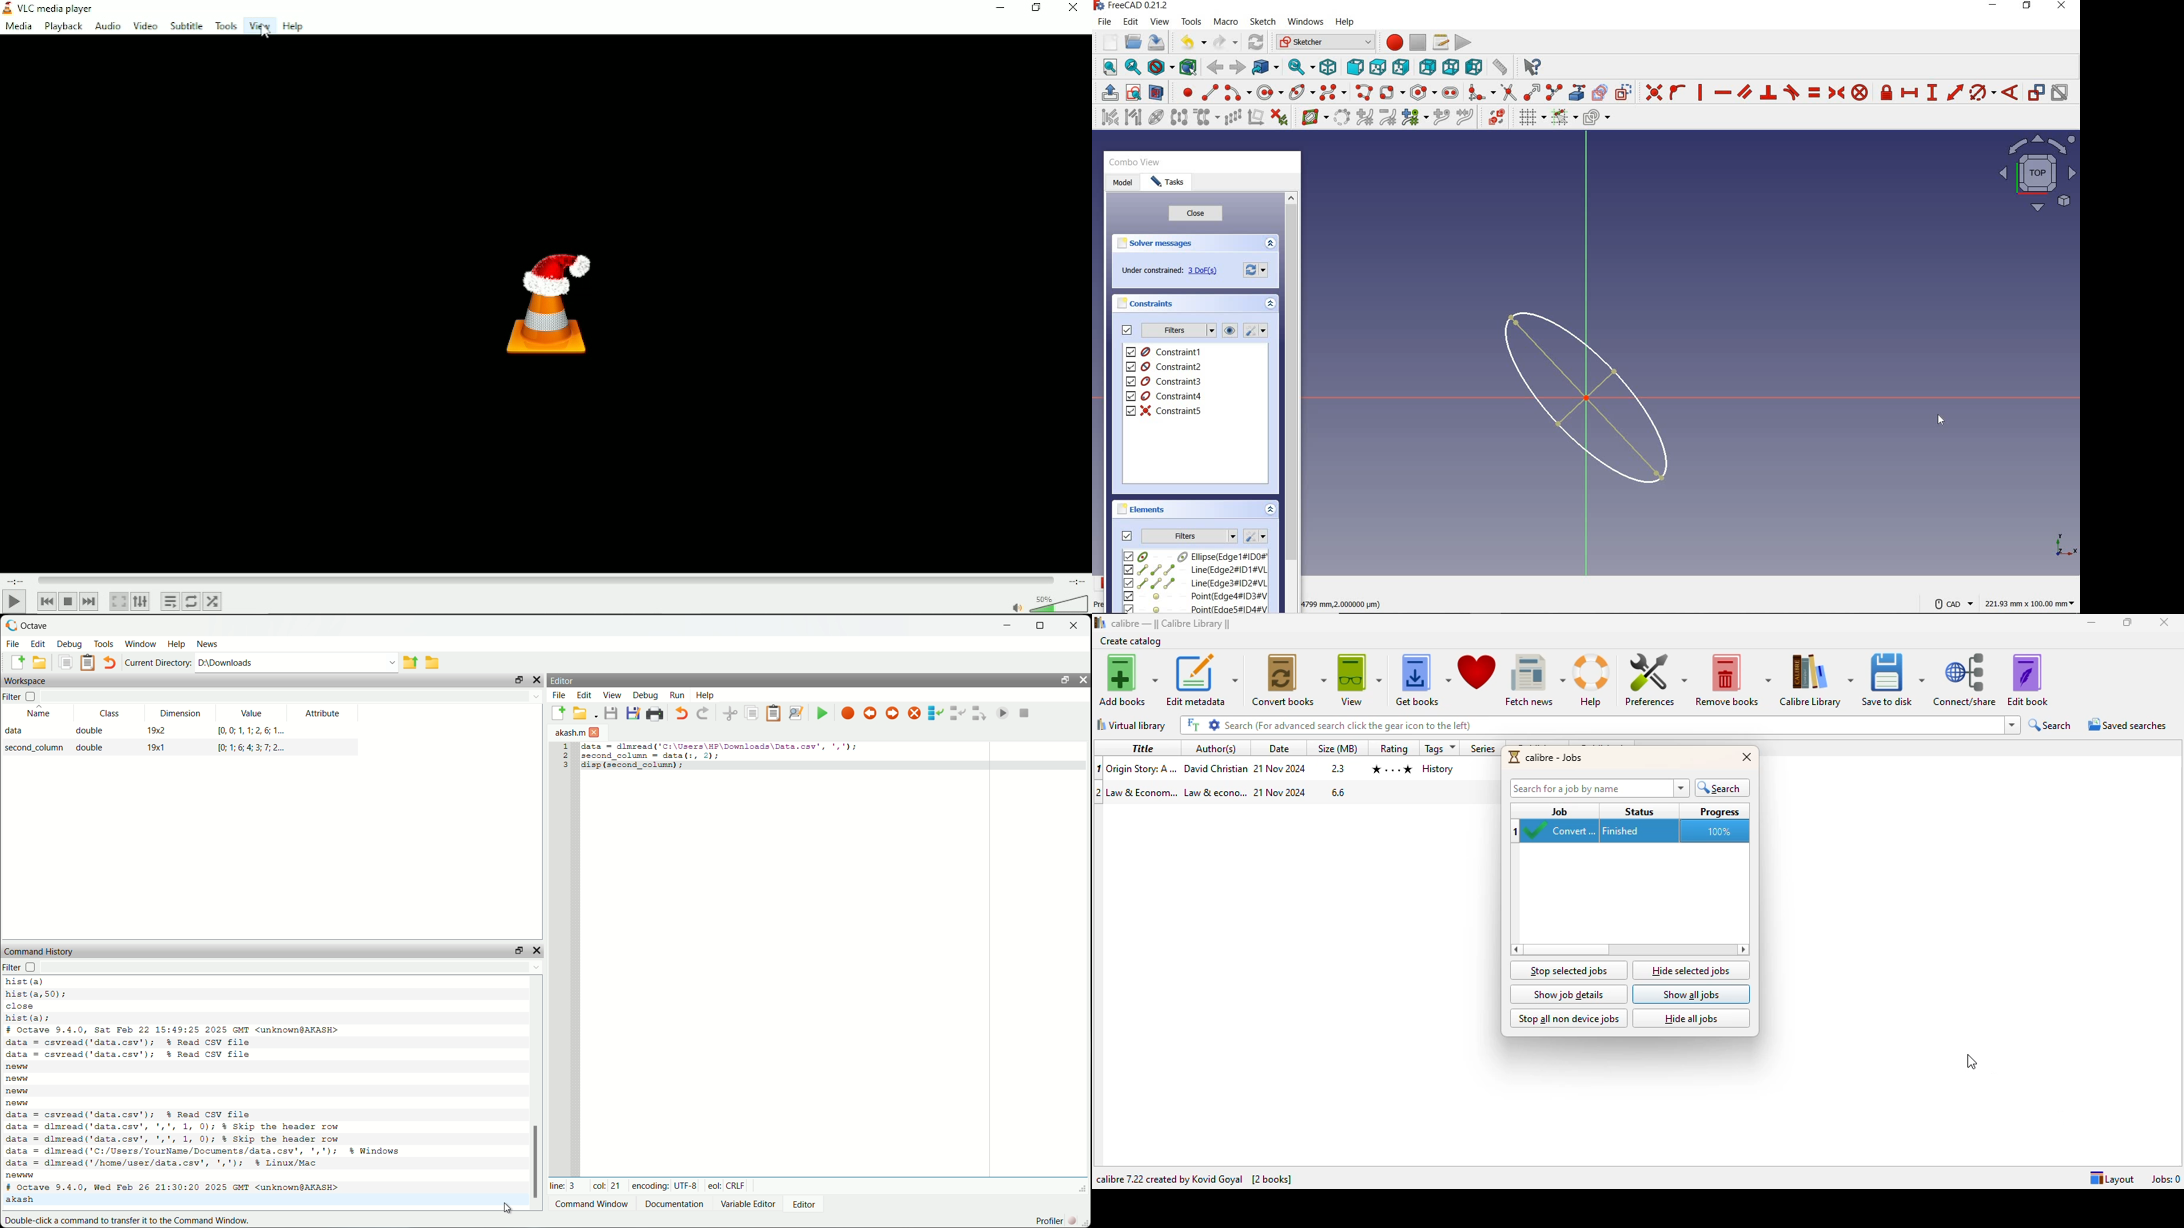  I want to click on title, so click(1143, 791).